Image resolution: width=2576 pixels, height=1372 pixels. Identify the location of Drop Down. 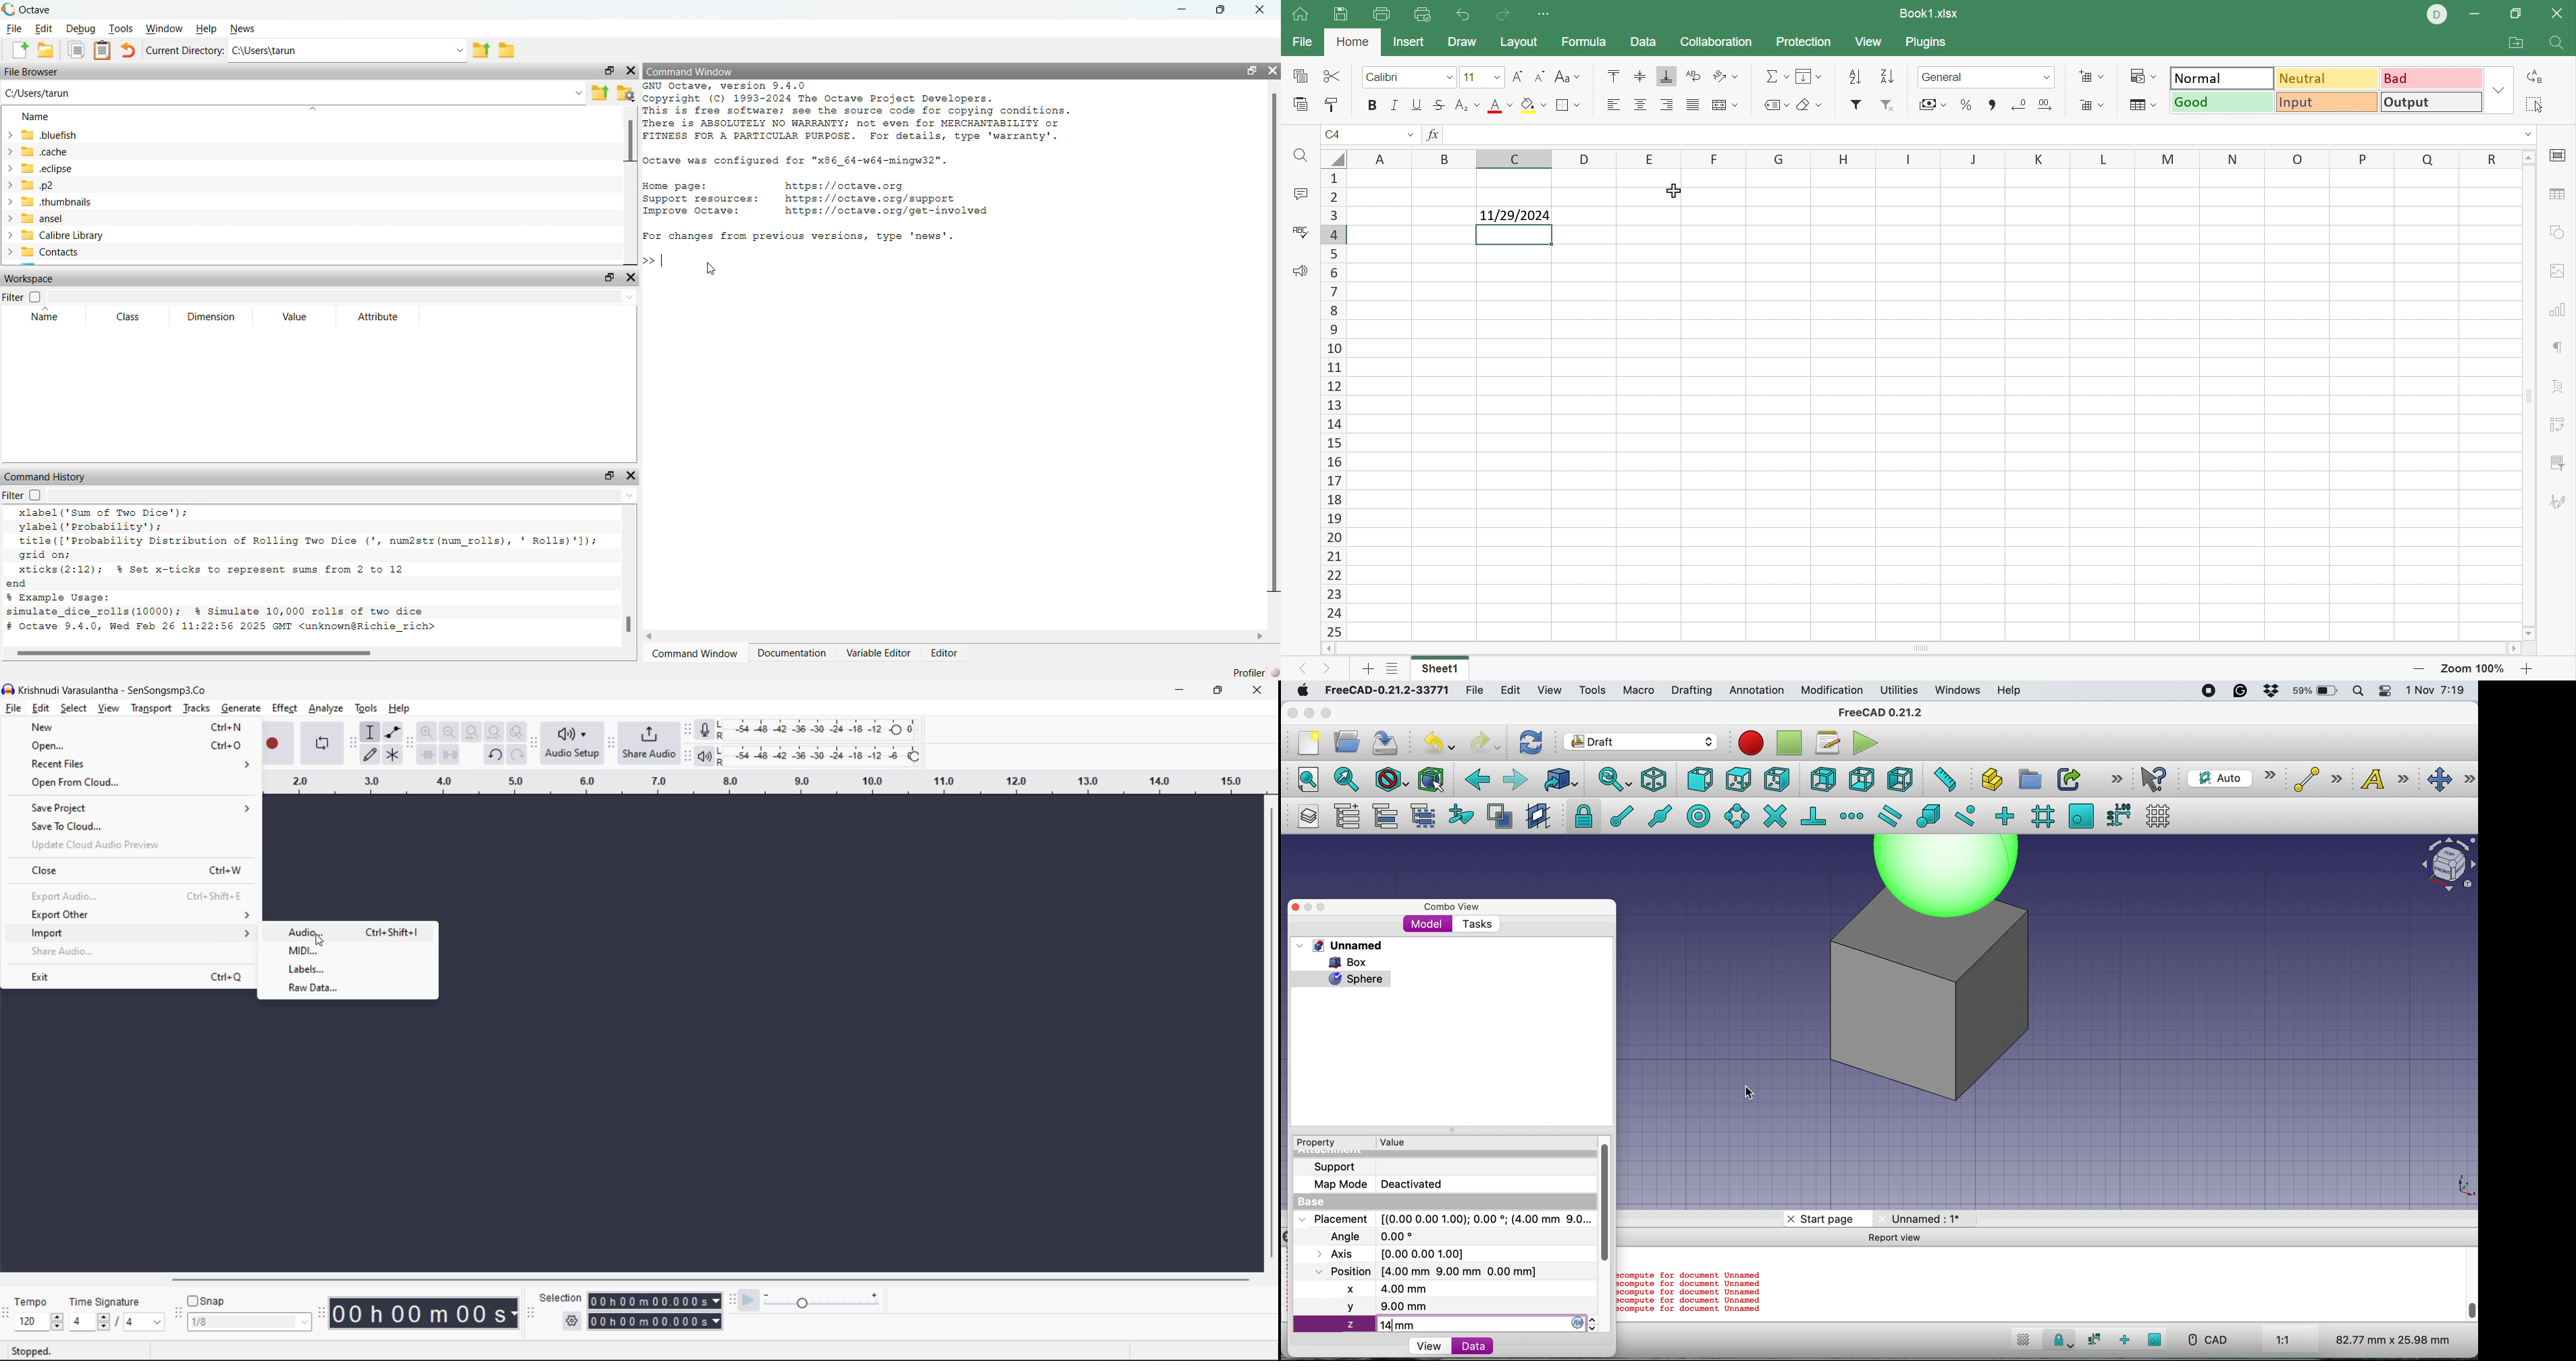
(1450, 77).